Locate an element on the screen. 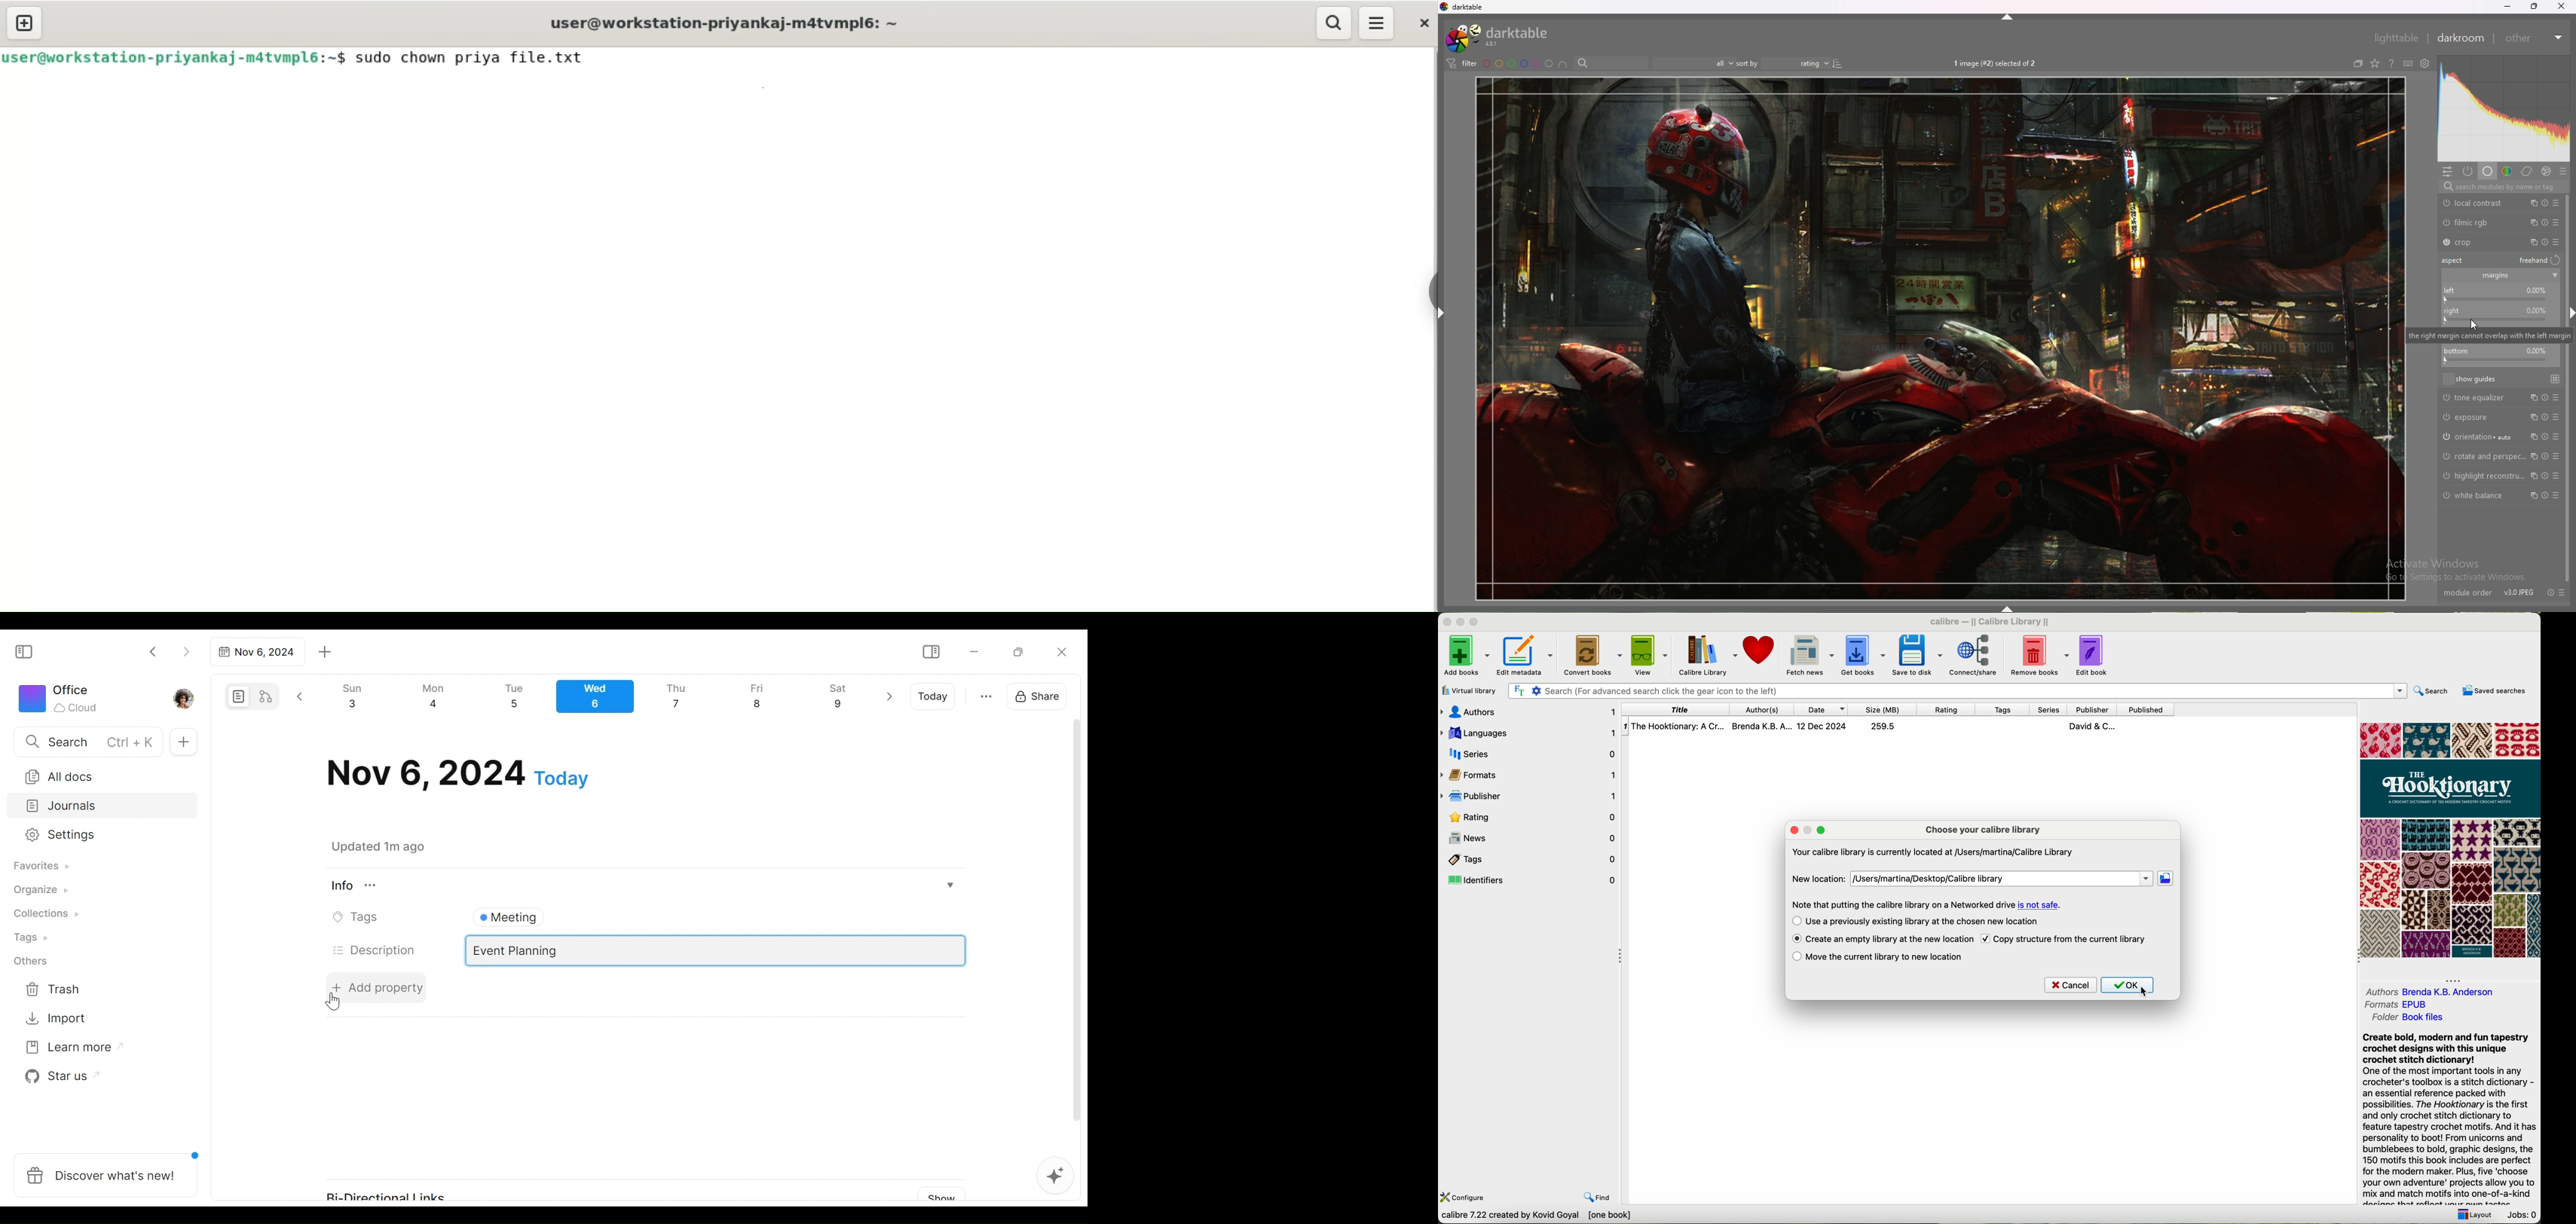 Image resolution: width=2576 pixels, height=1232 pixels. see global preferences is located at coordinates (2426, 63).